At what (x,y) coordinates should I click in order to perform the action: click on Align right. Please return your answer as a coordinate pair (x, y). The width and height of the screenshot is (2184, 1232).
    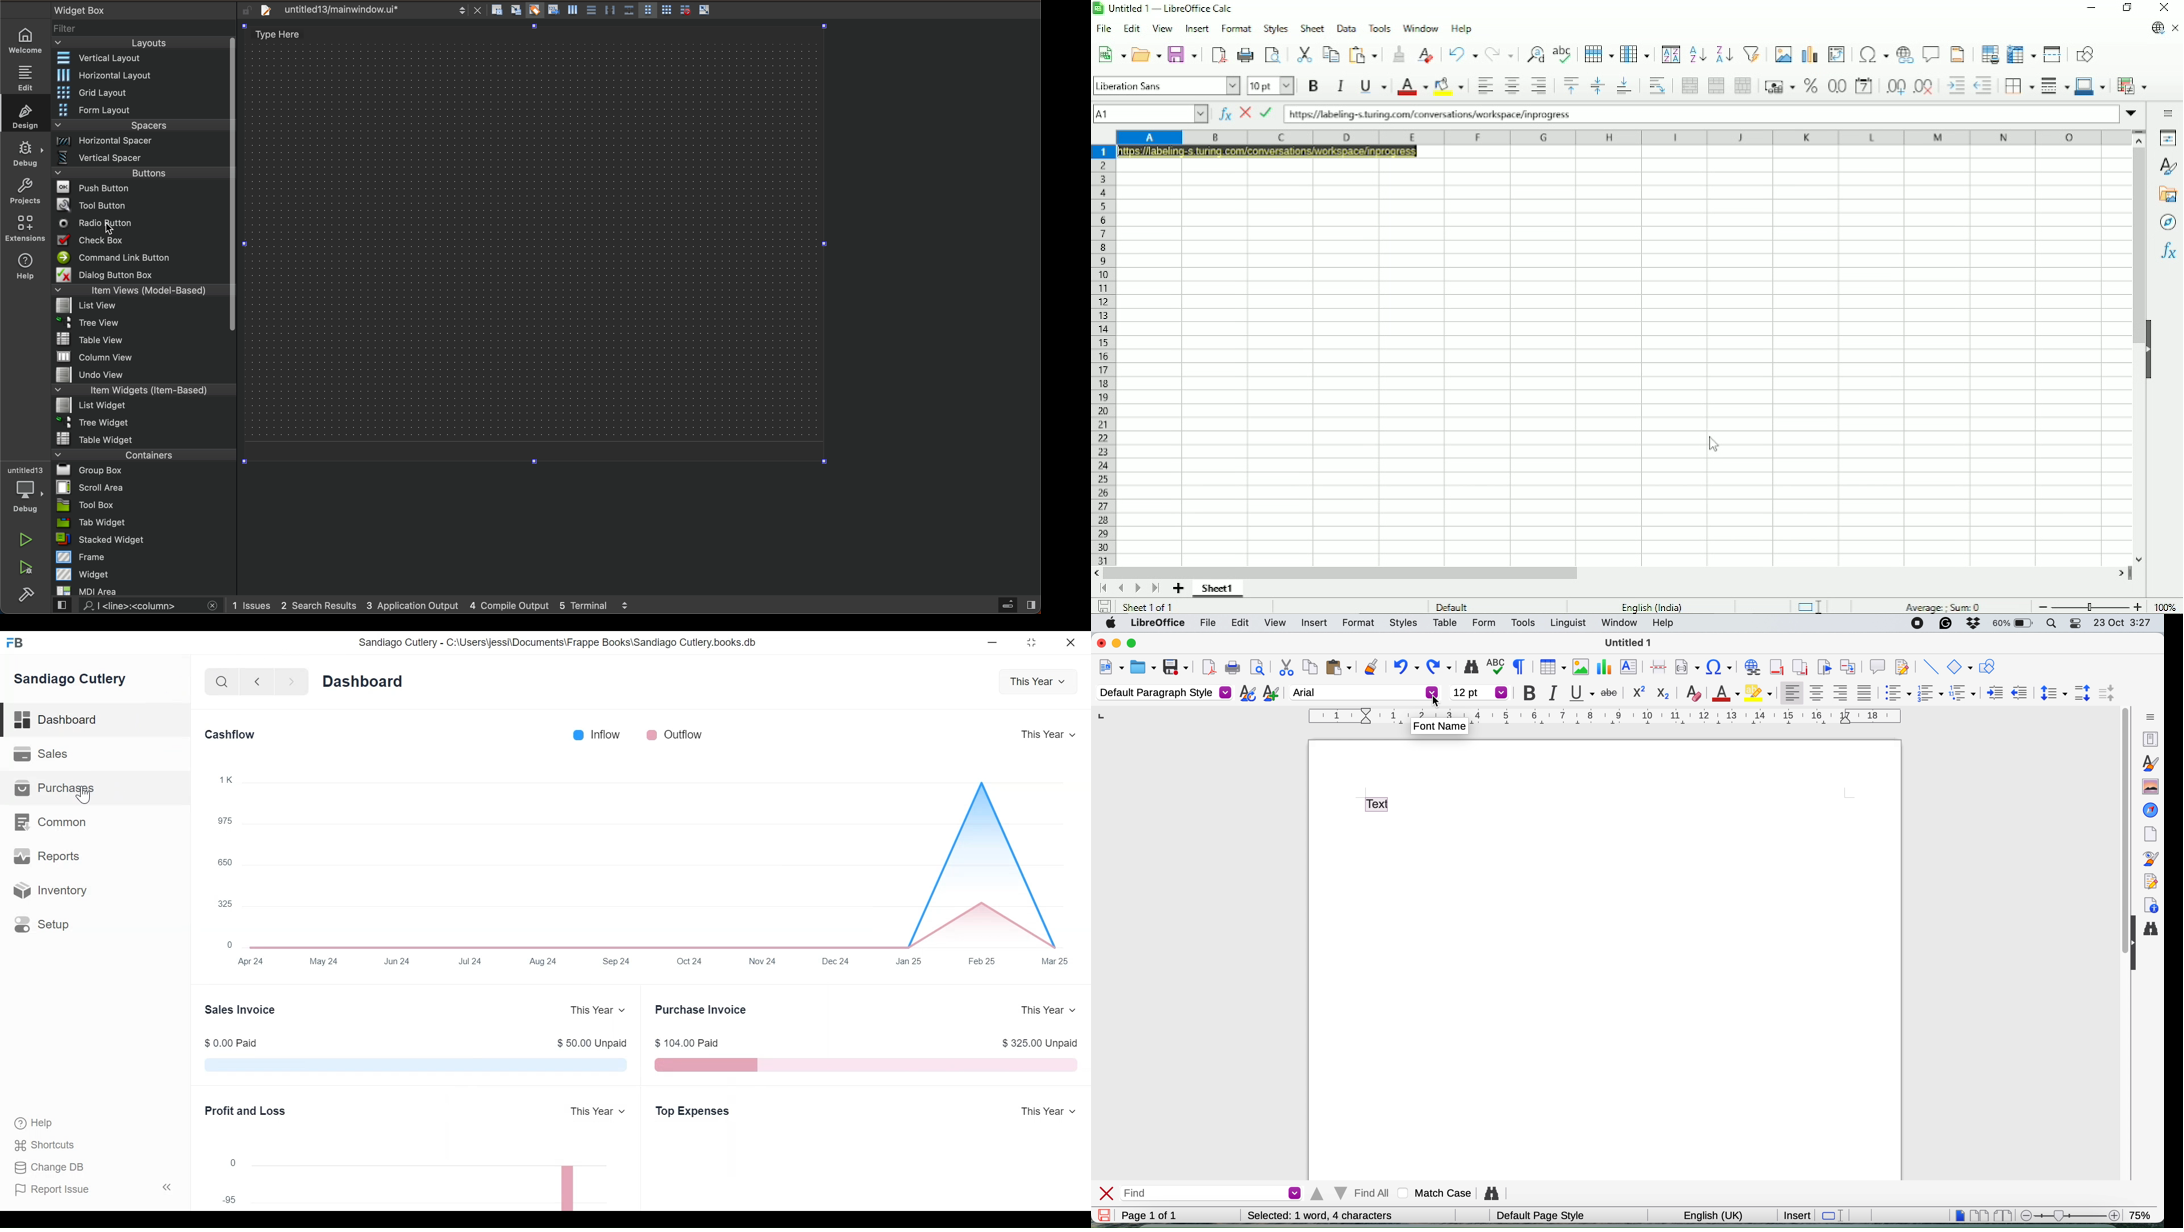
    Looking at the image, I should click on (1541, 85).